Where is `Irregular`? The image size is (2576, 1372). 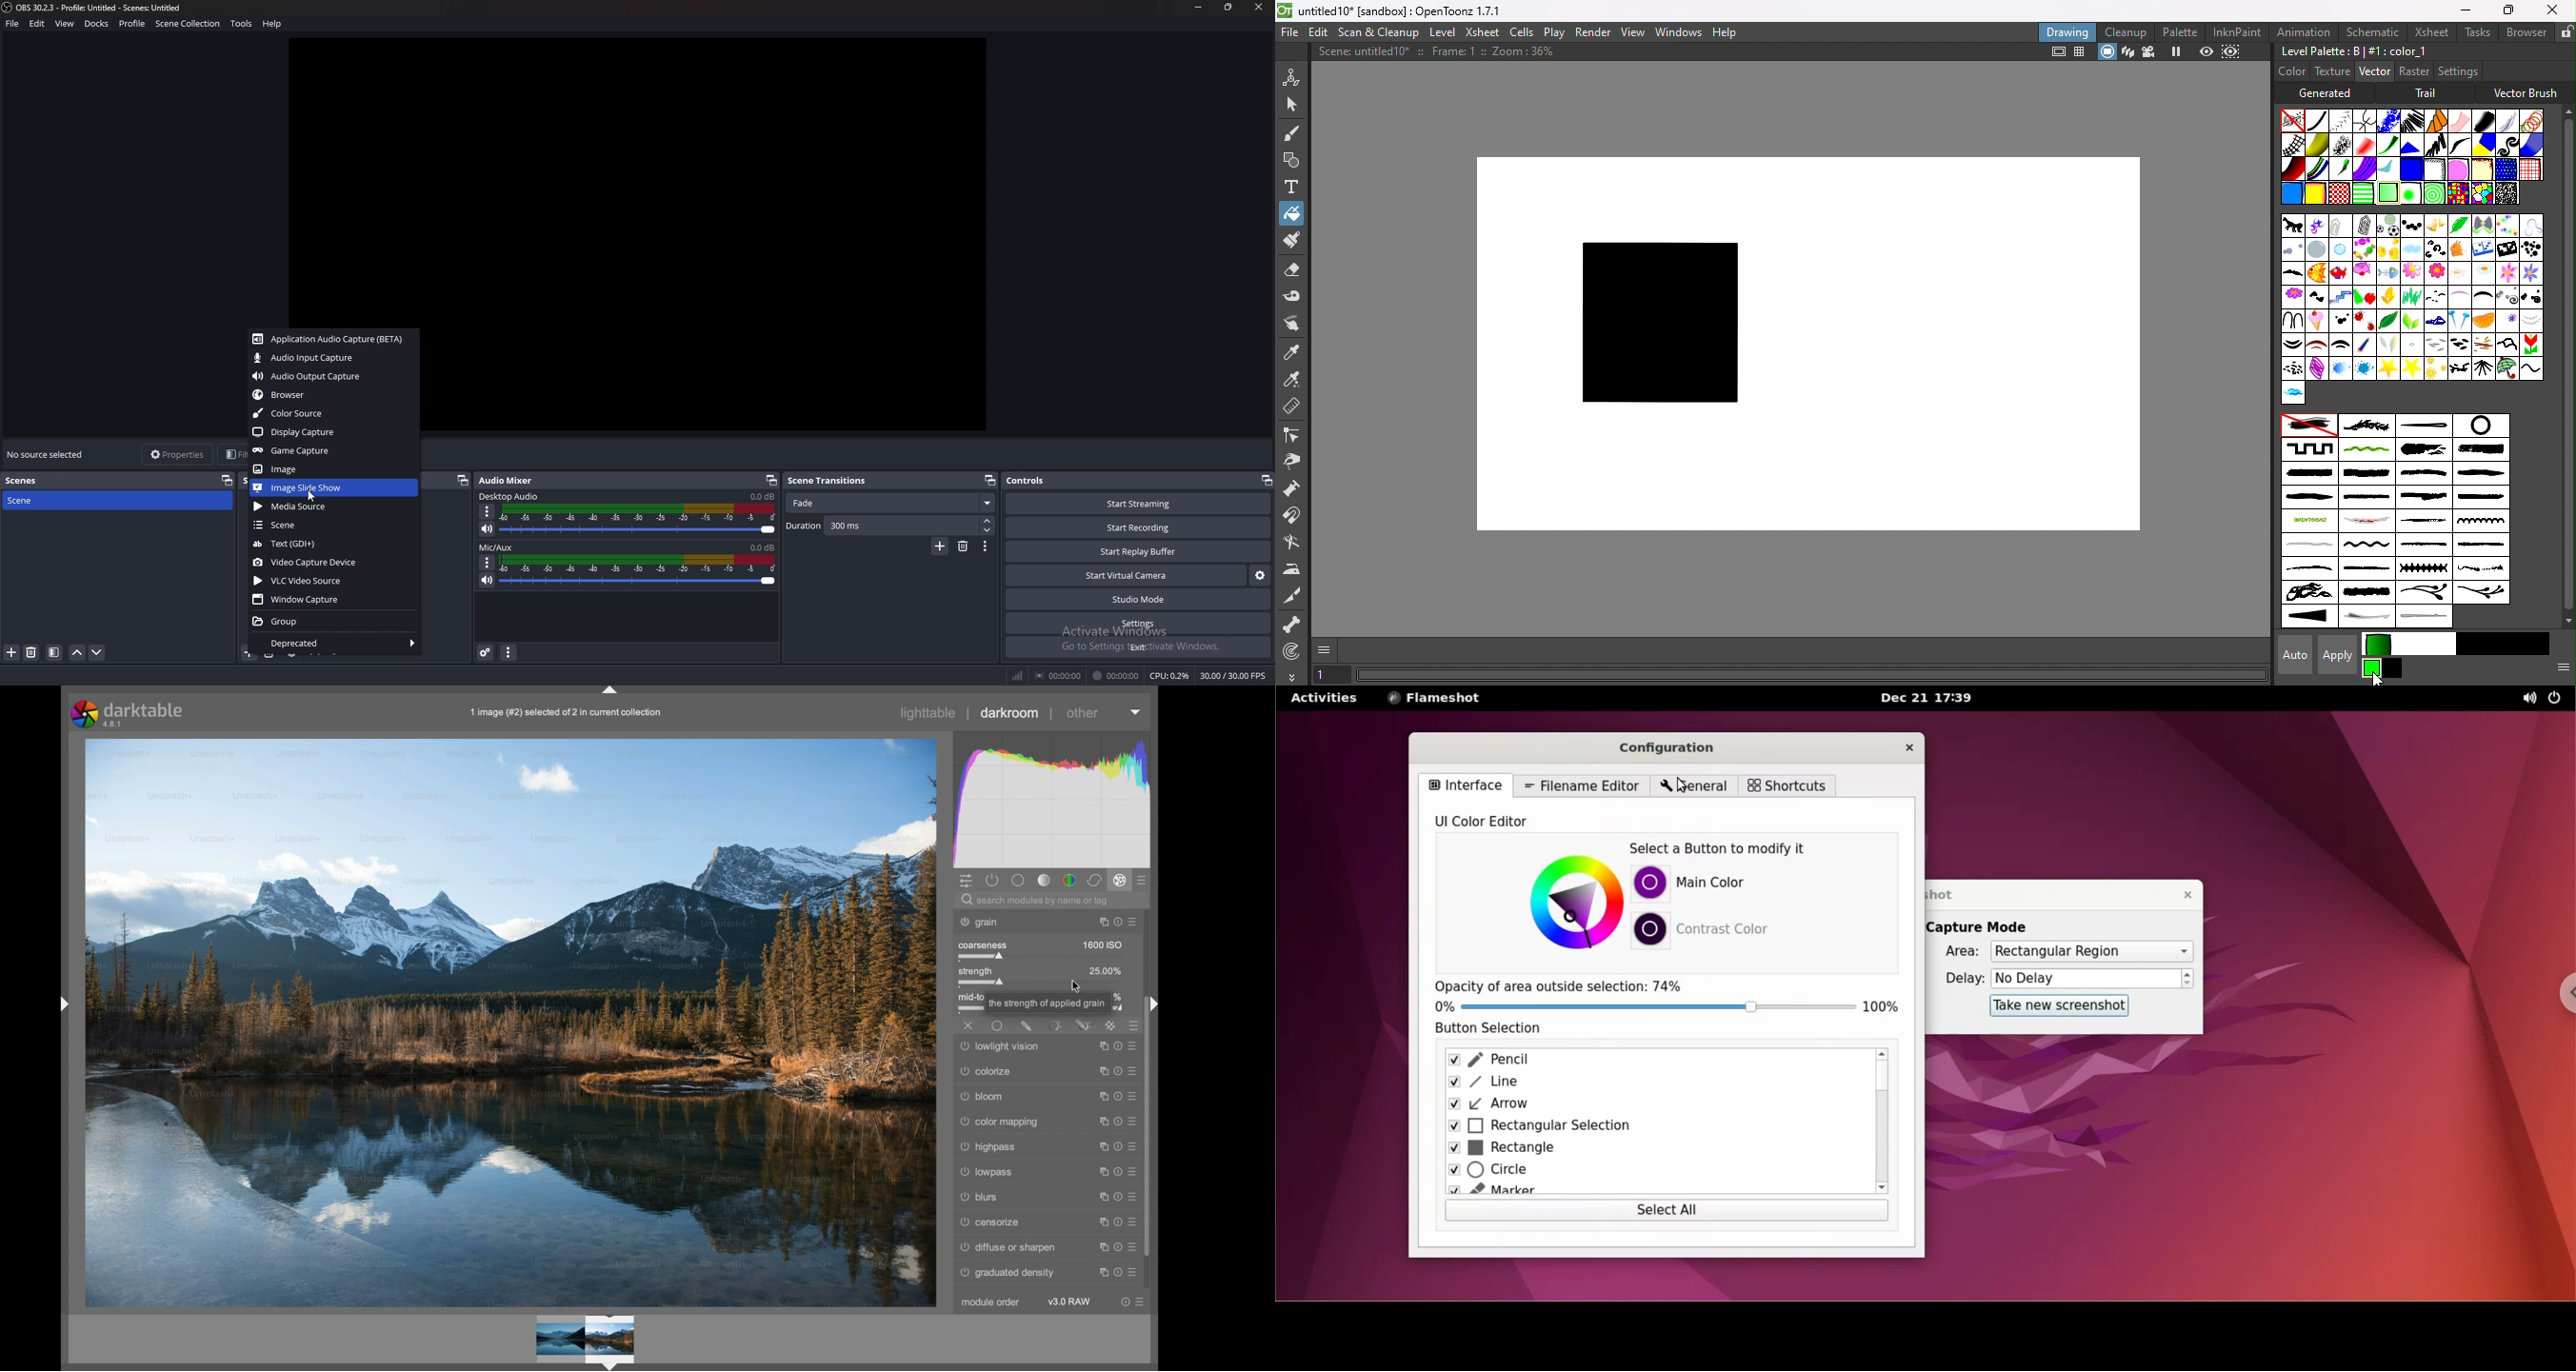
Irregular is located at coordinates (2290, 195).